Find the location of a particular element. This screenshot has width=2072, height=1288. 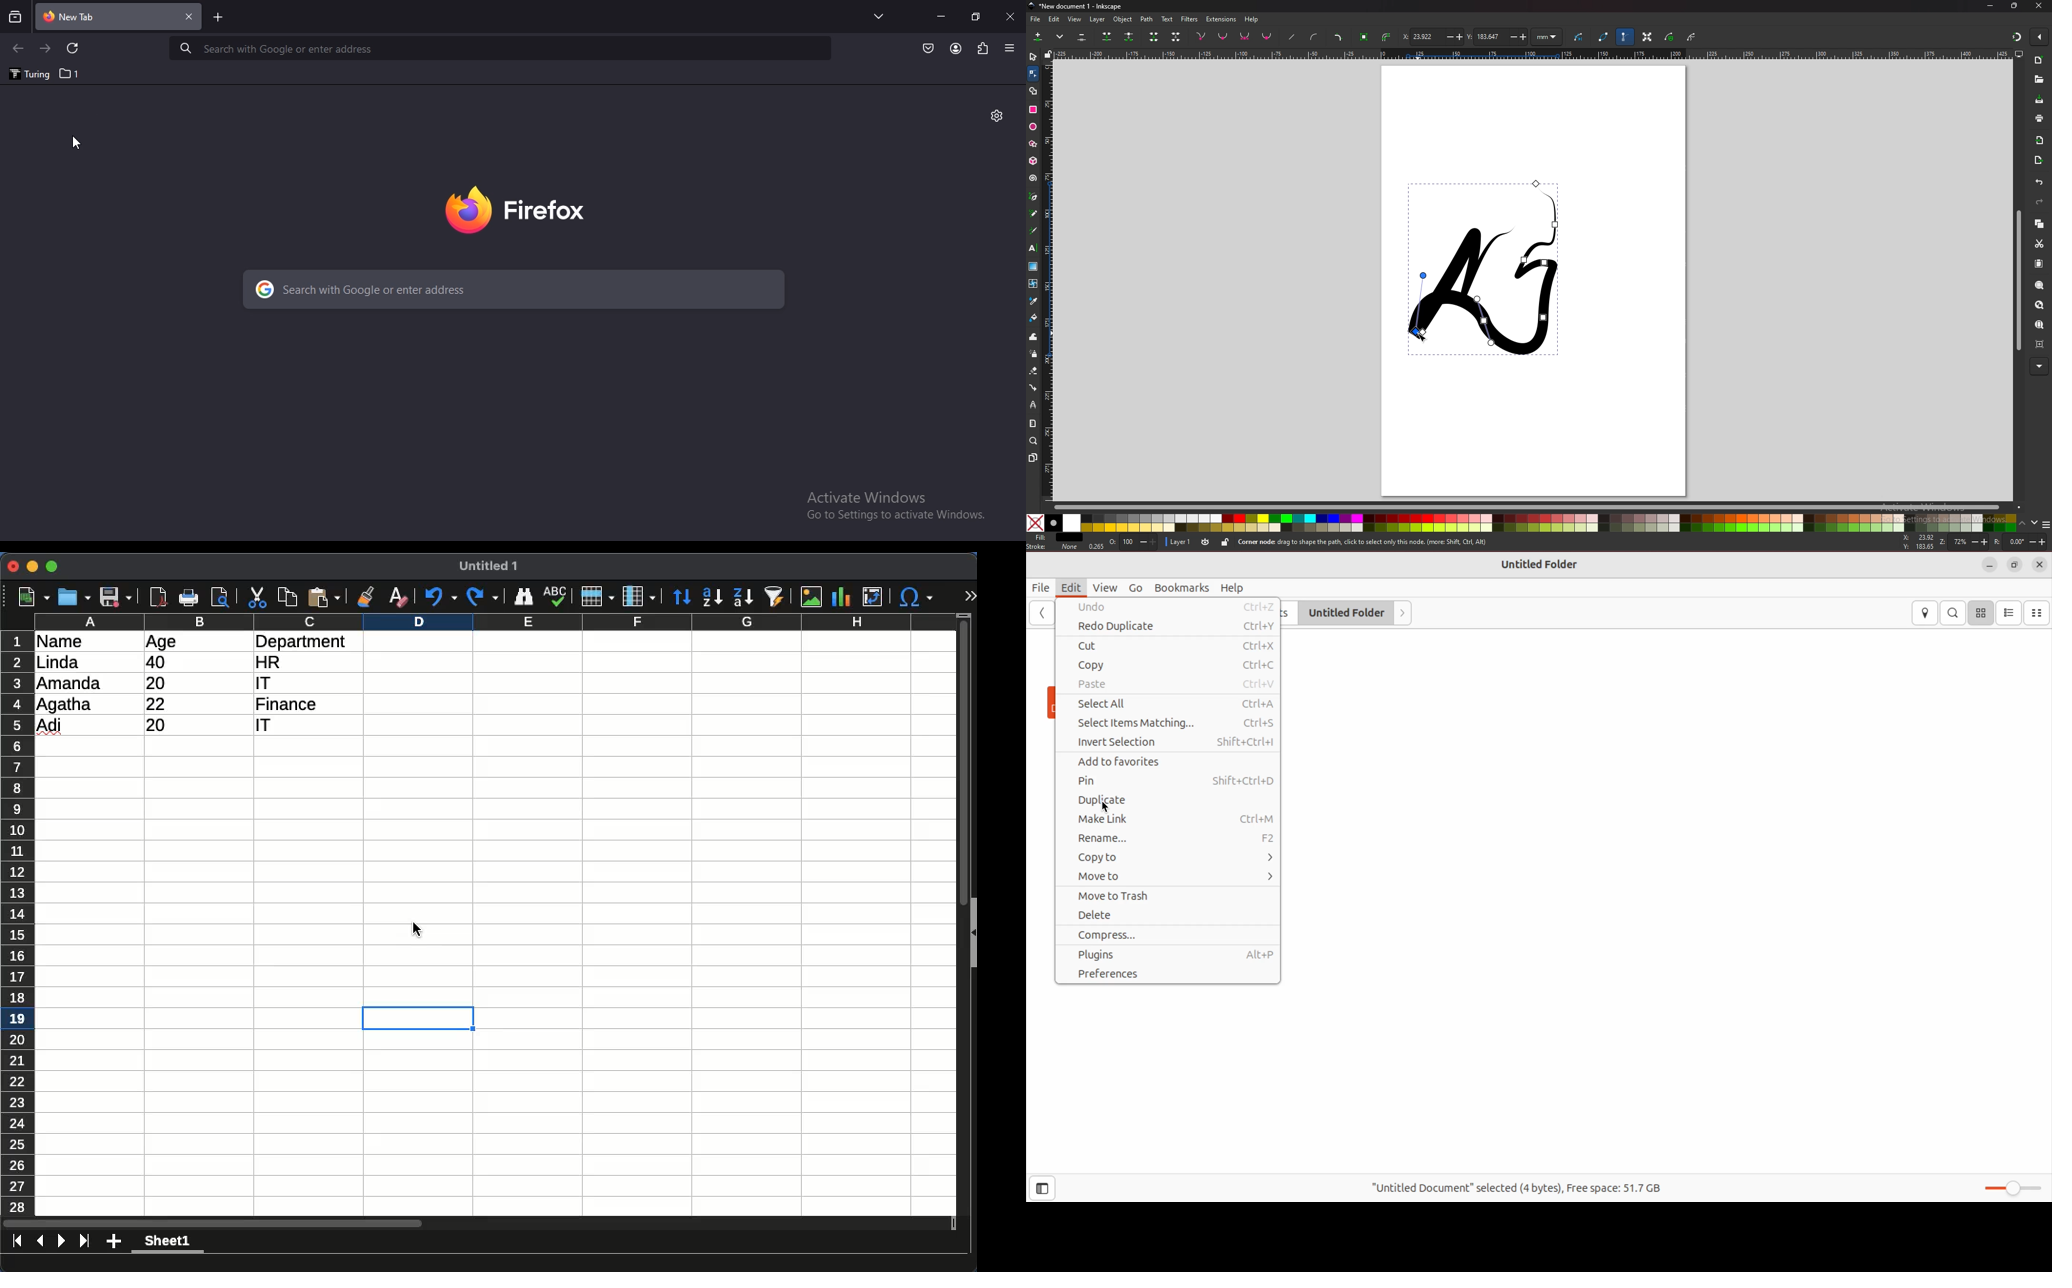

scroll bar is located at coordinates (2017, 279).